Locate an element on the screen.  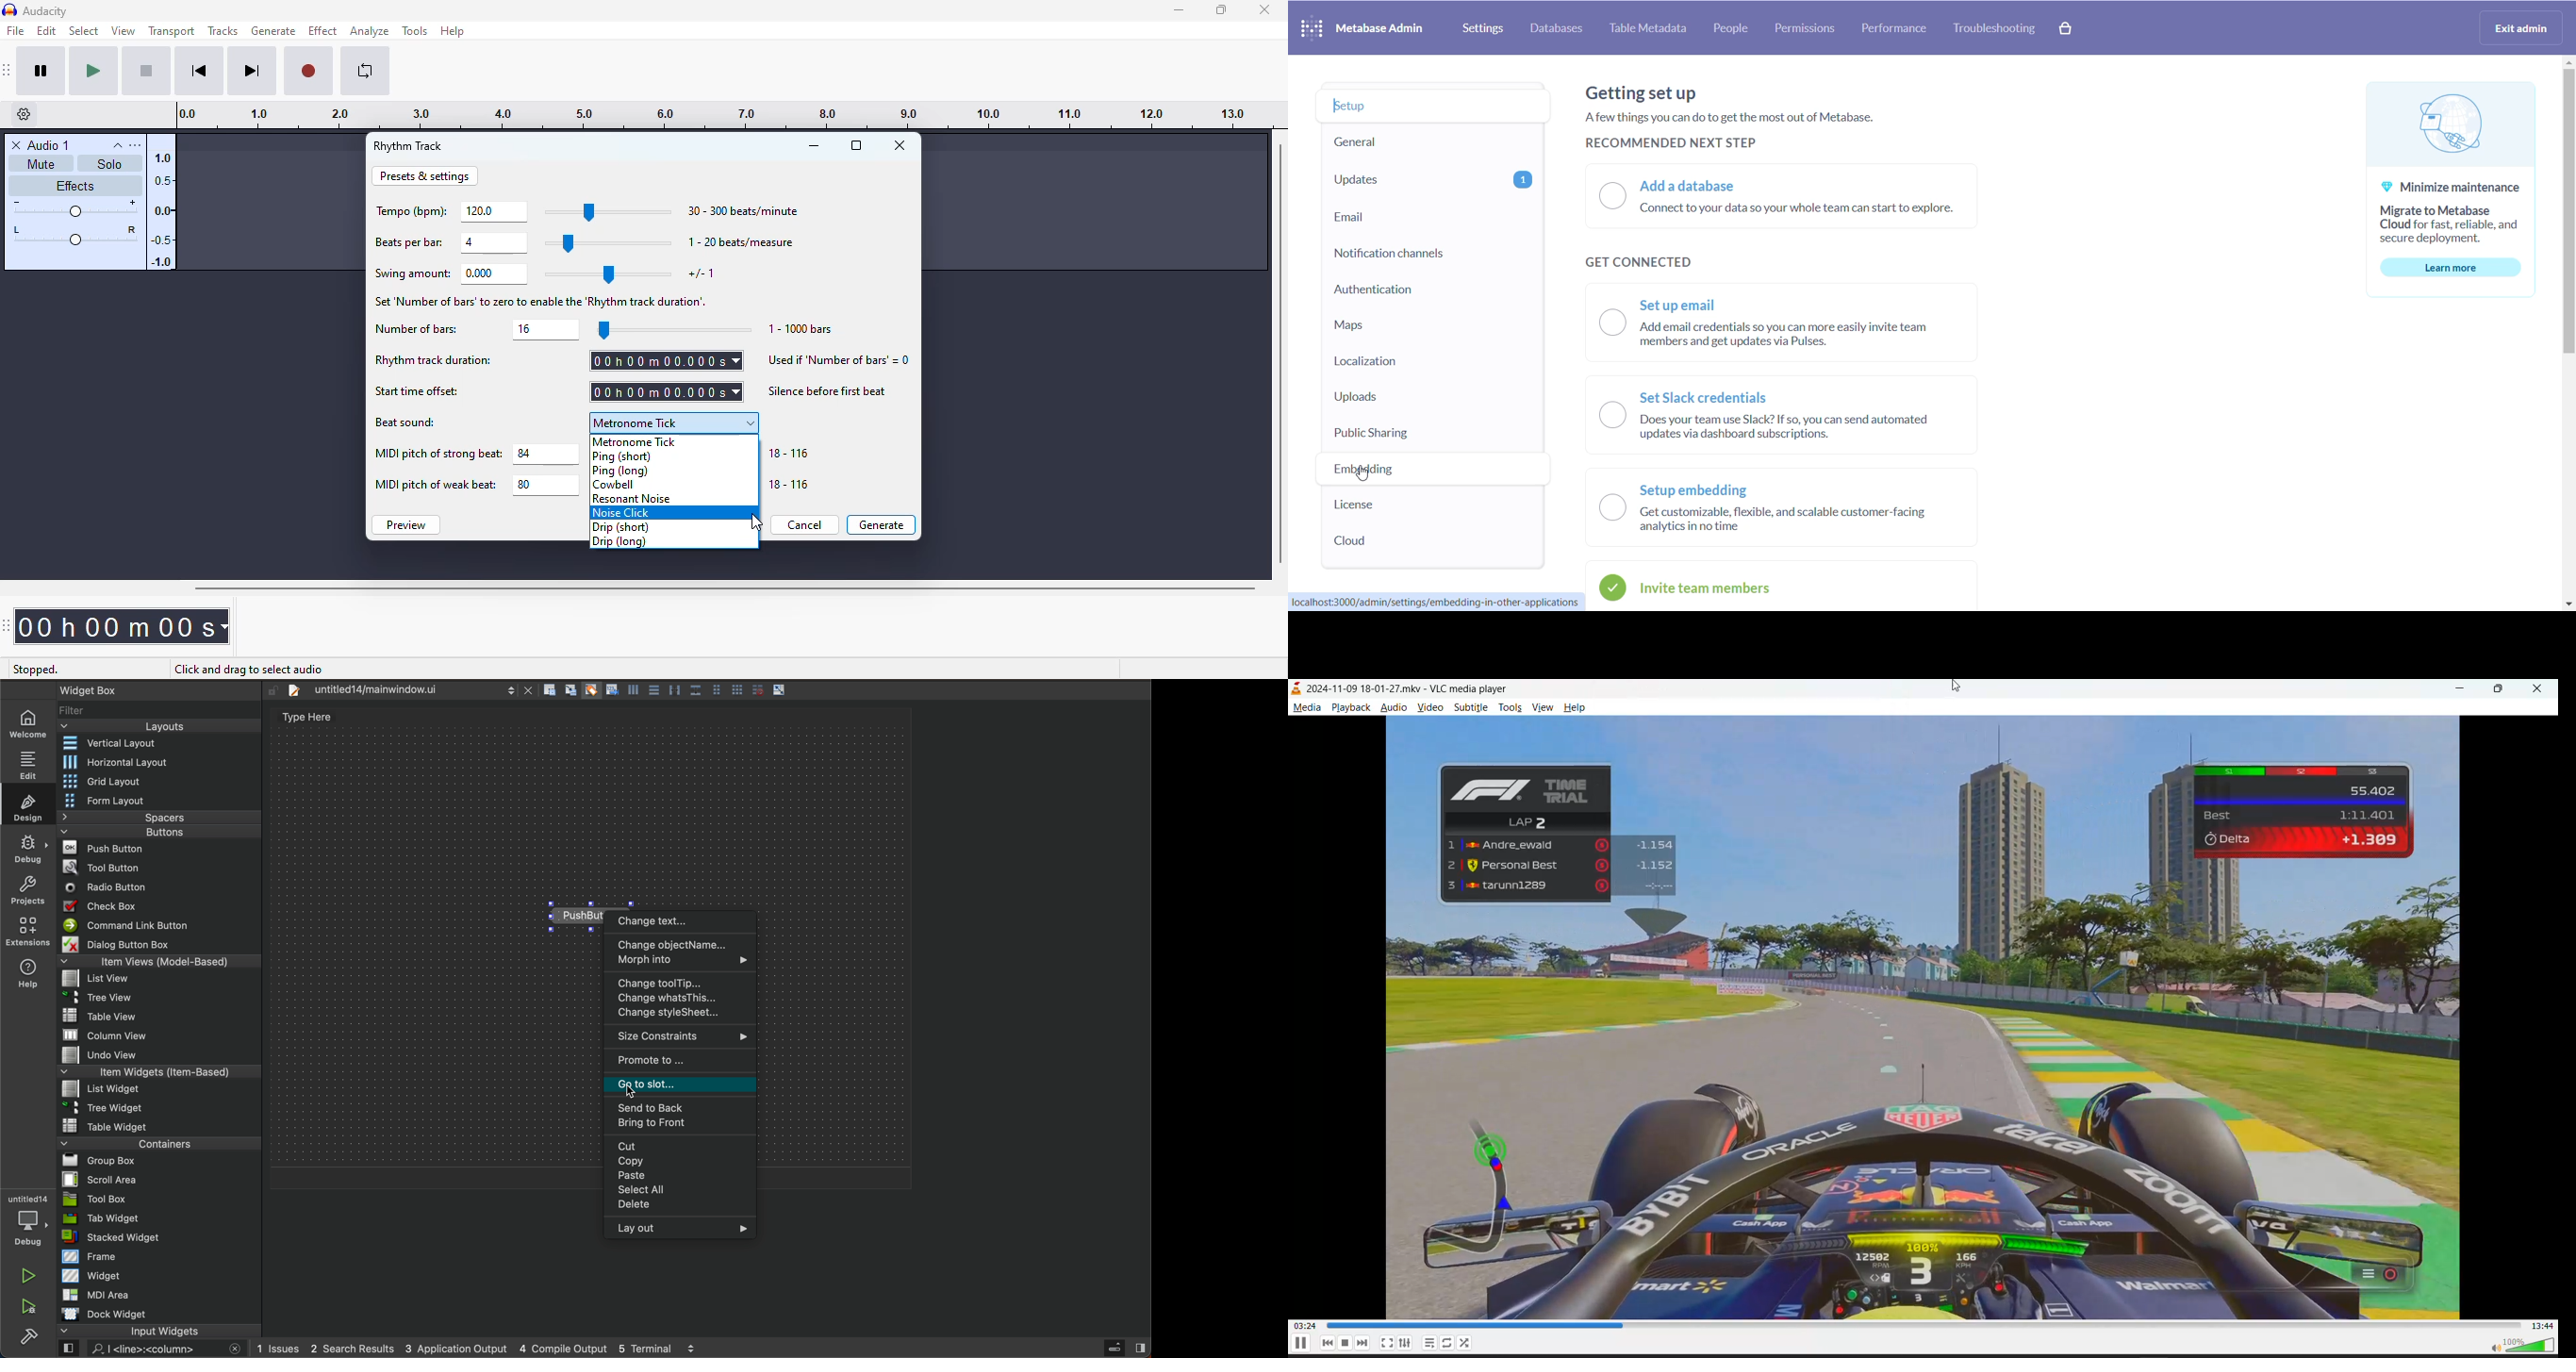
minimize is located at coordinates (1181, 10).